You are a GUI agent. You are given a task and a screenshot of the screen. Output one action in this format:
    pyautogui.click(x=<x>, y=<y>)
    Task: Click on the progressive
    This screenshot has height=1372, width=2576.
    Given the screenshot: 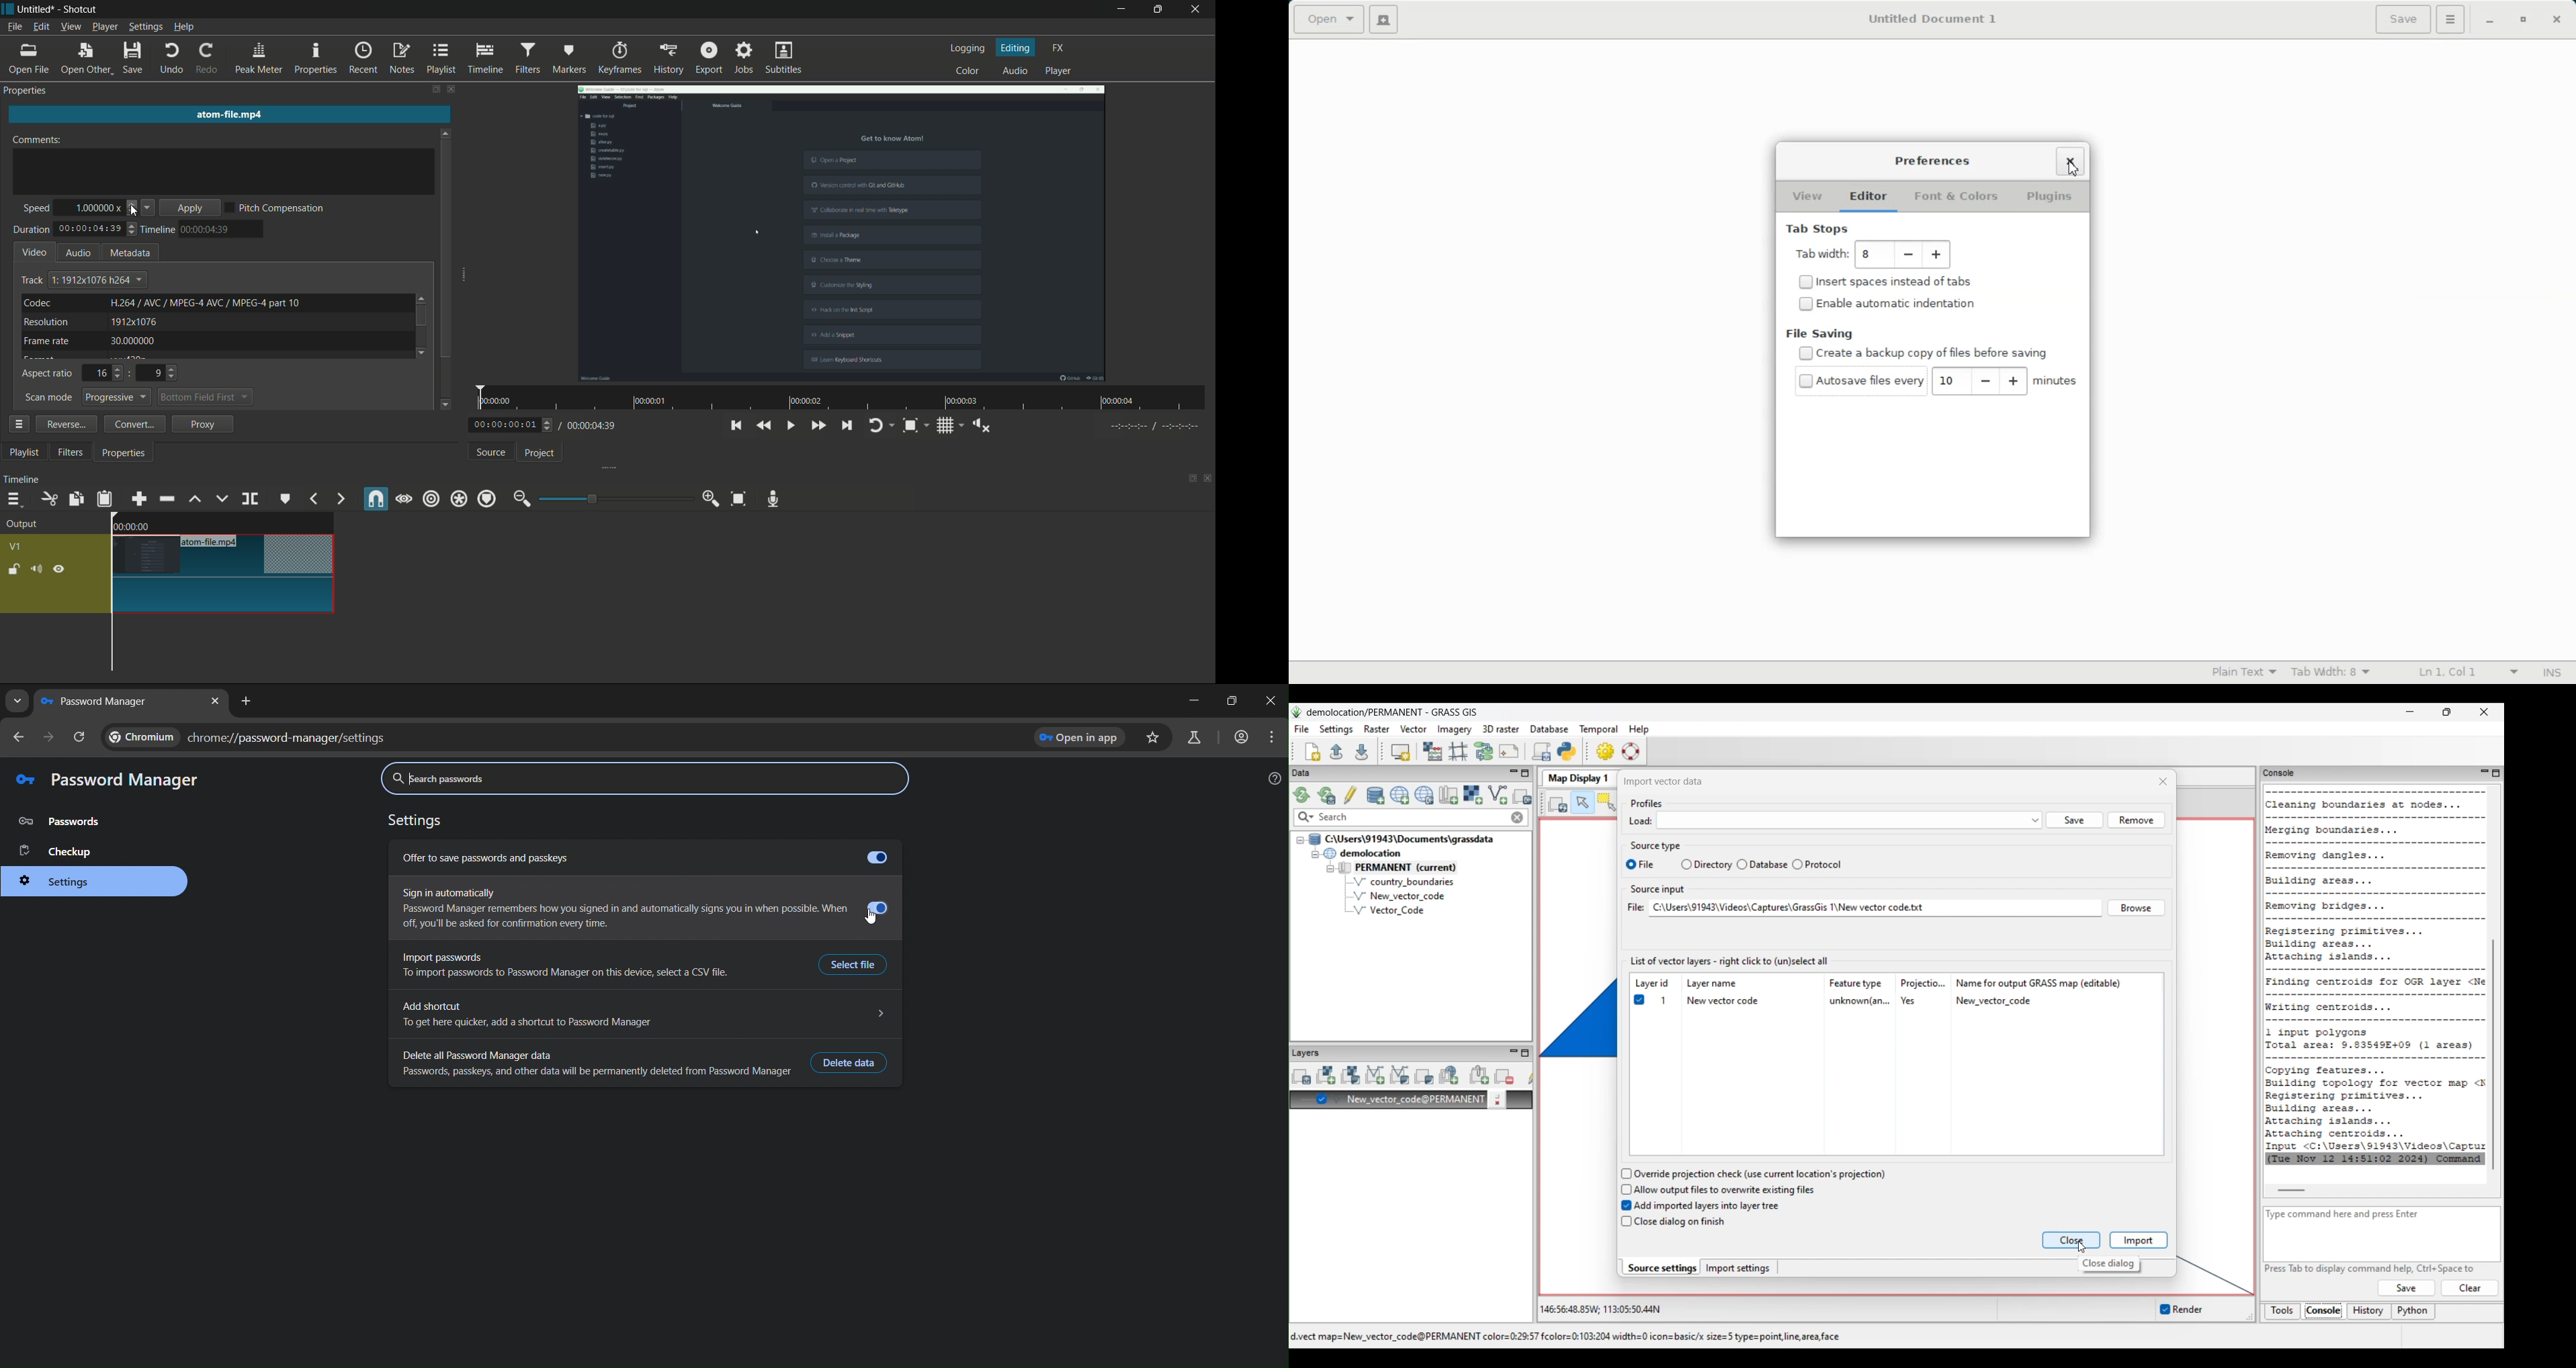 What is the action you would take?
    pyautogui.click(x=118, y=398)
    